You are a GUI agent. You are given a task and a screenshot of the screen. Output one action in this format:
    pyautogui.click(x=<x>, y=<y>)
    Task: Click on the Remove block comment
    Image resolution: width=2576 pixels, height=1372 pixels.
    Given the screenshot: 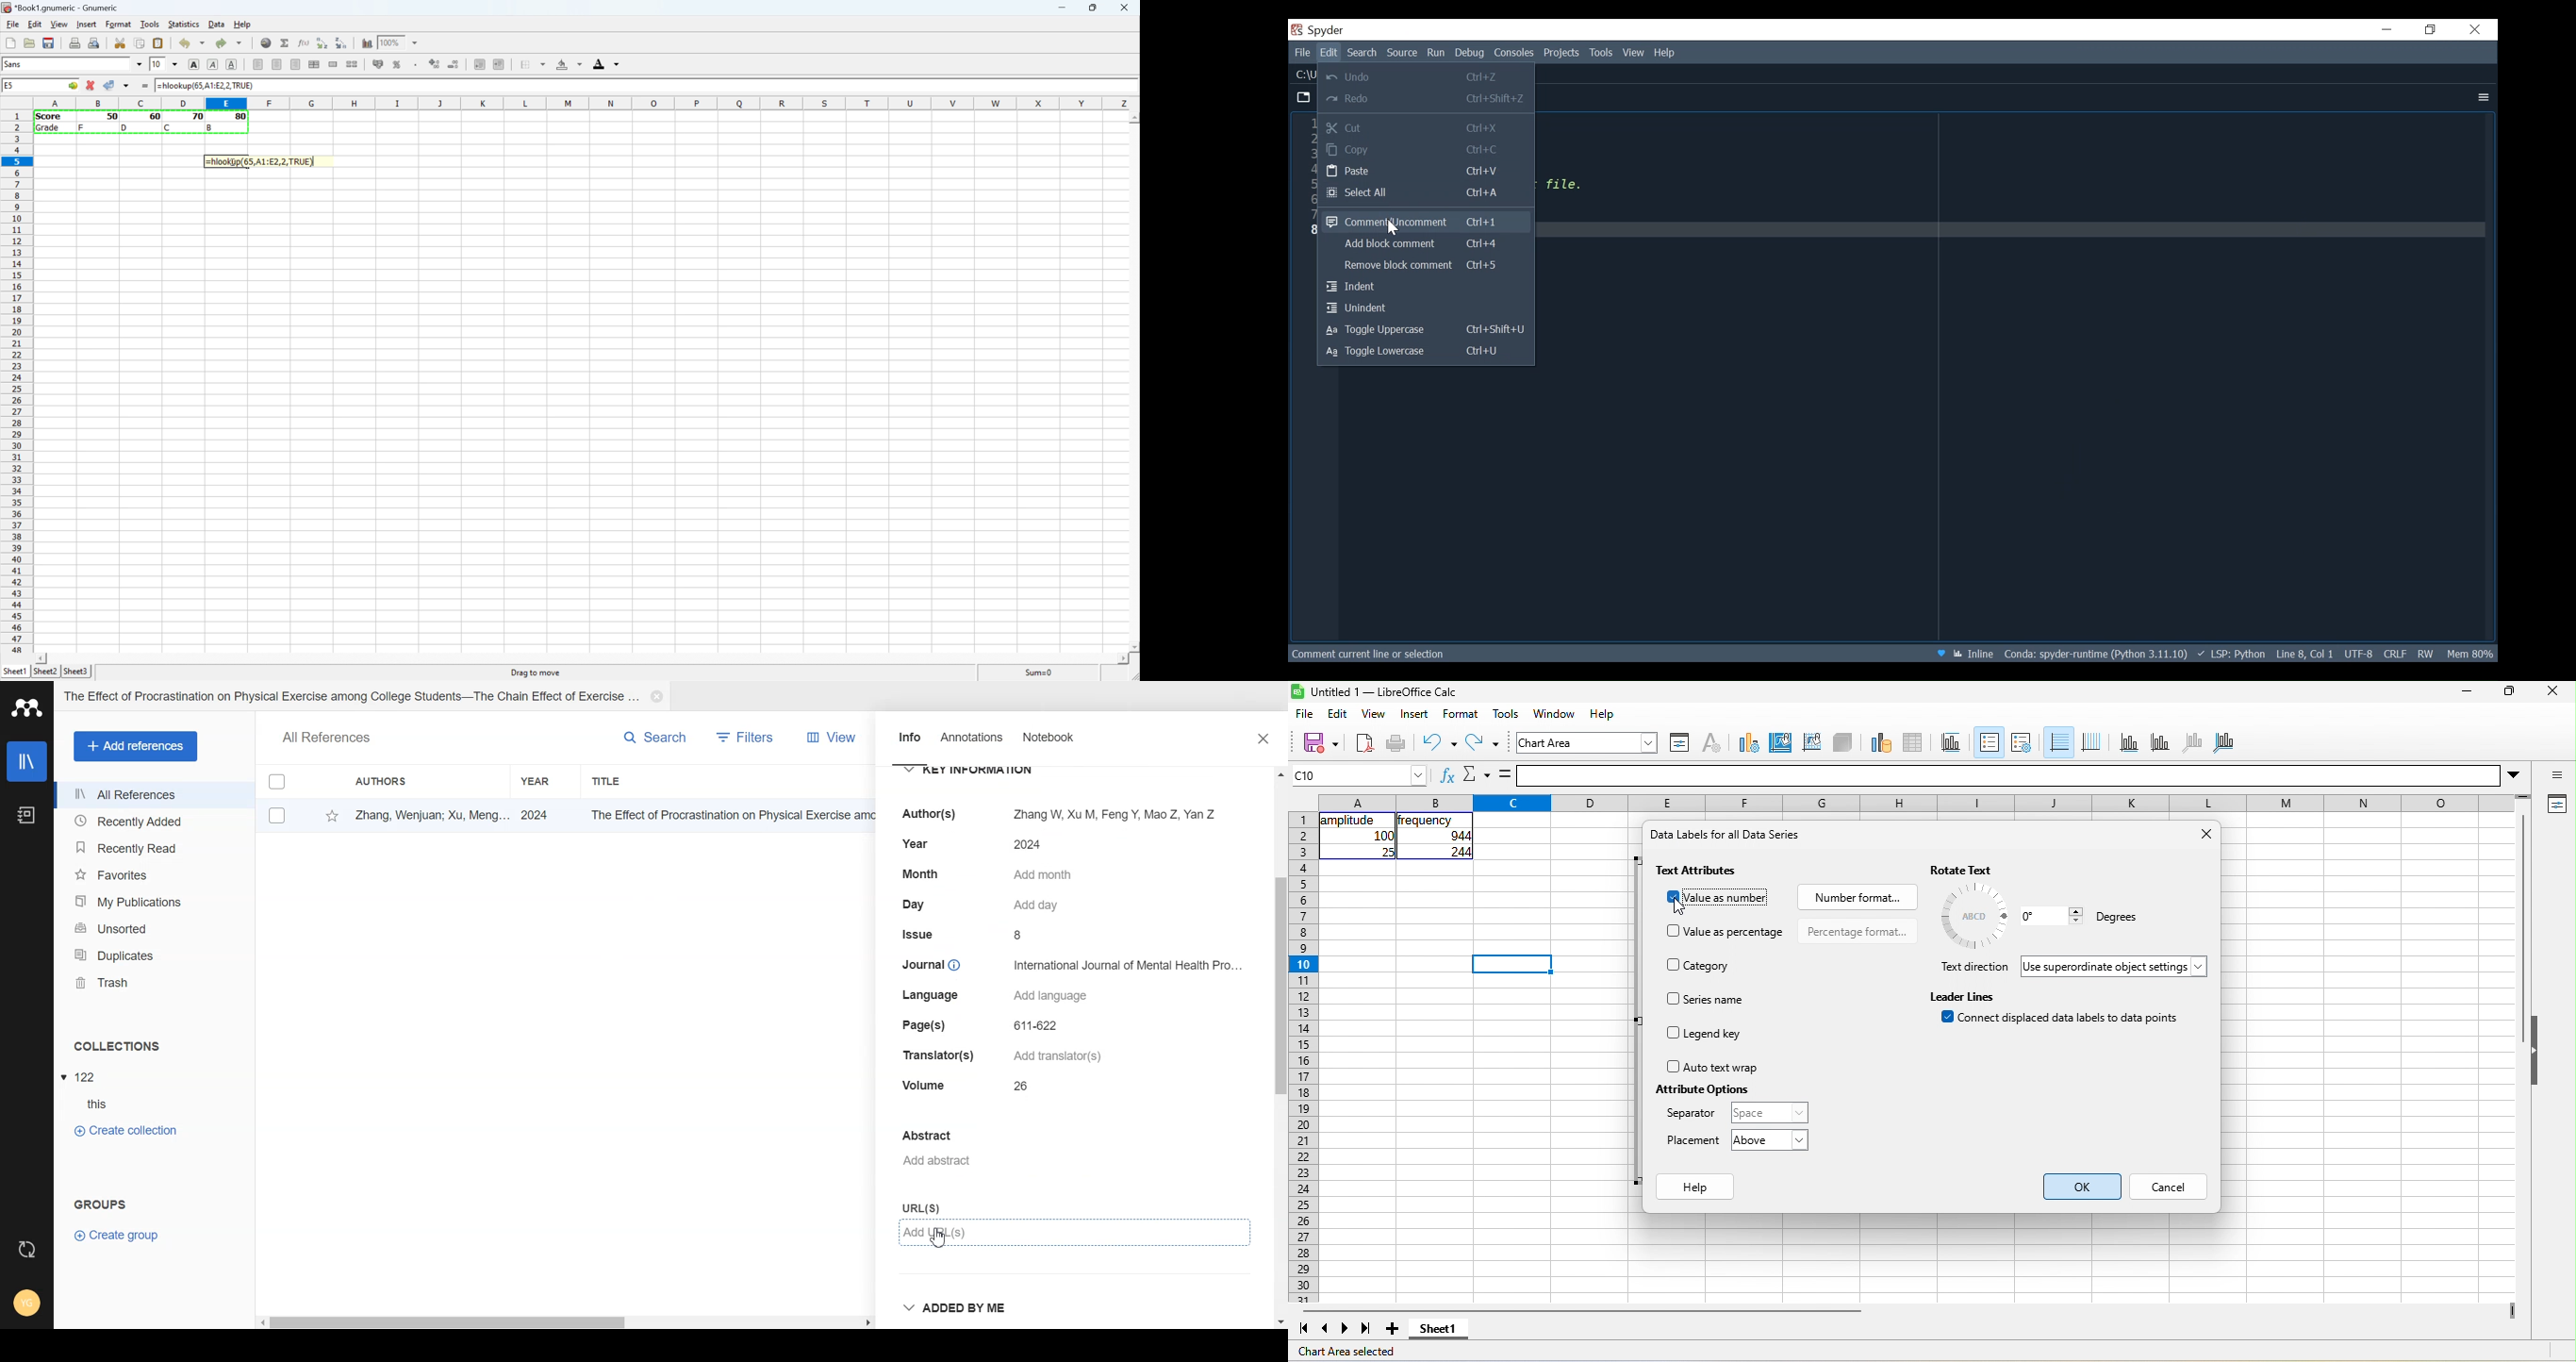 What is the action you would take?
    pyautogui.click(x=1424, y=267)
    